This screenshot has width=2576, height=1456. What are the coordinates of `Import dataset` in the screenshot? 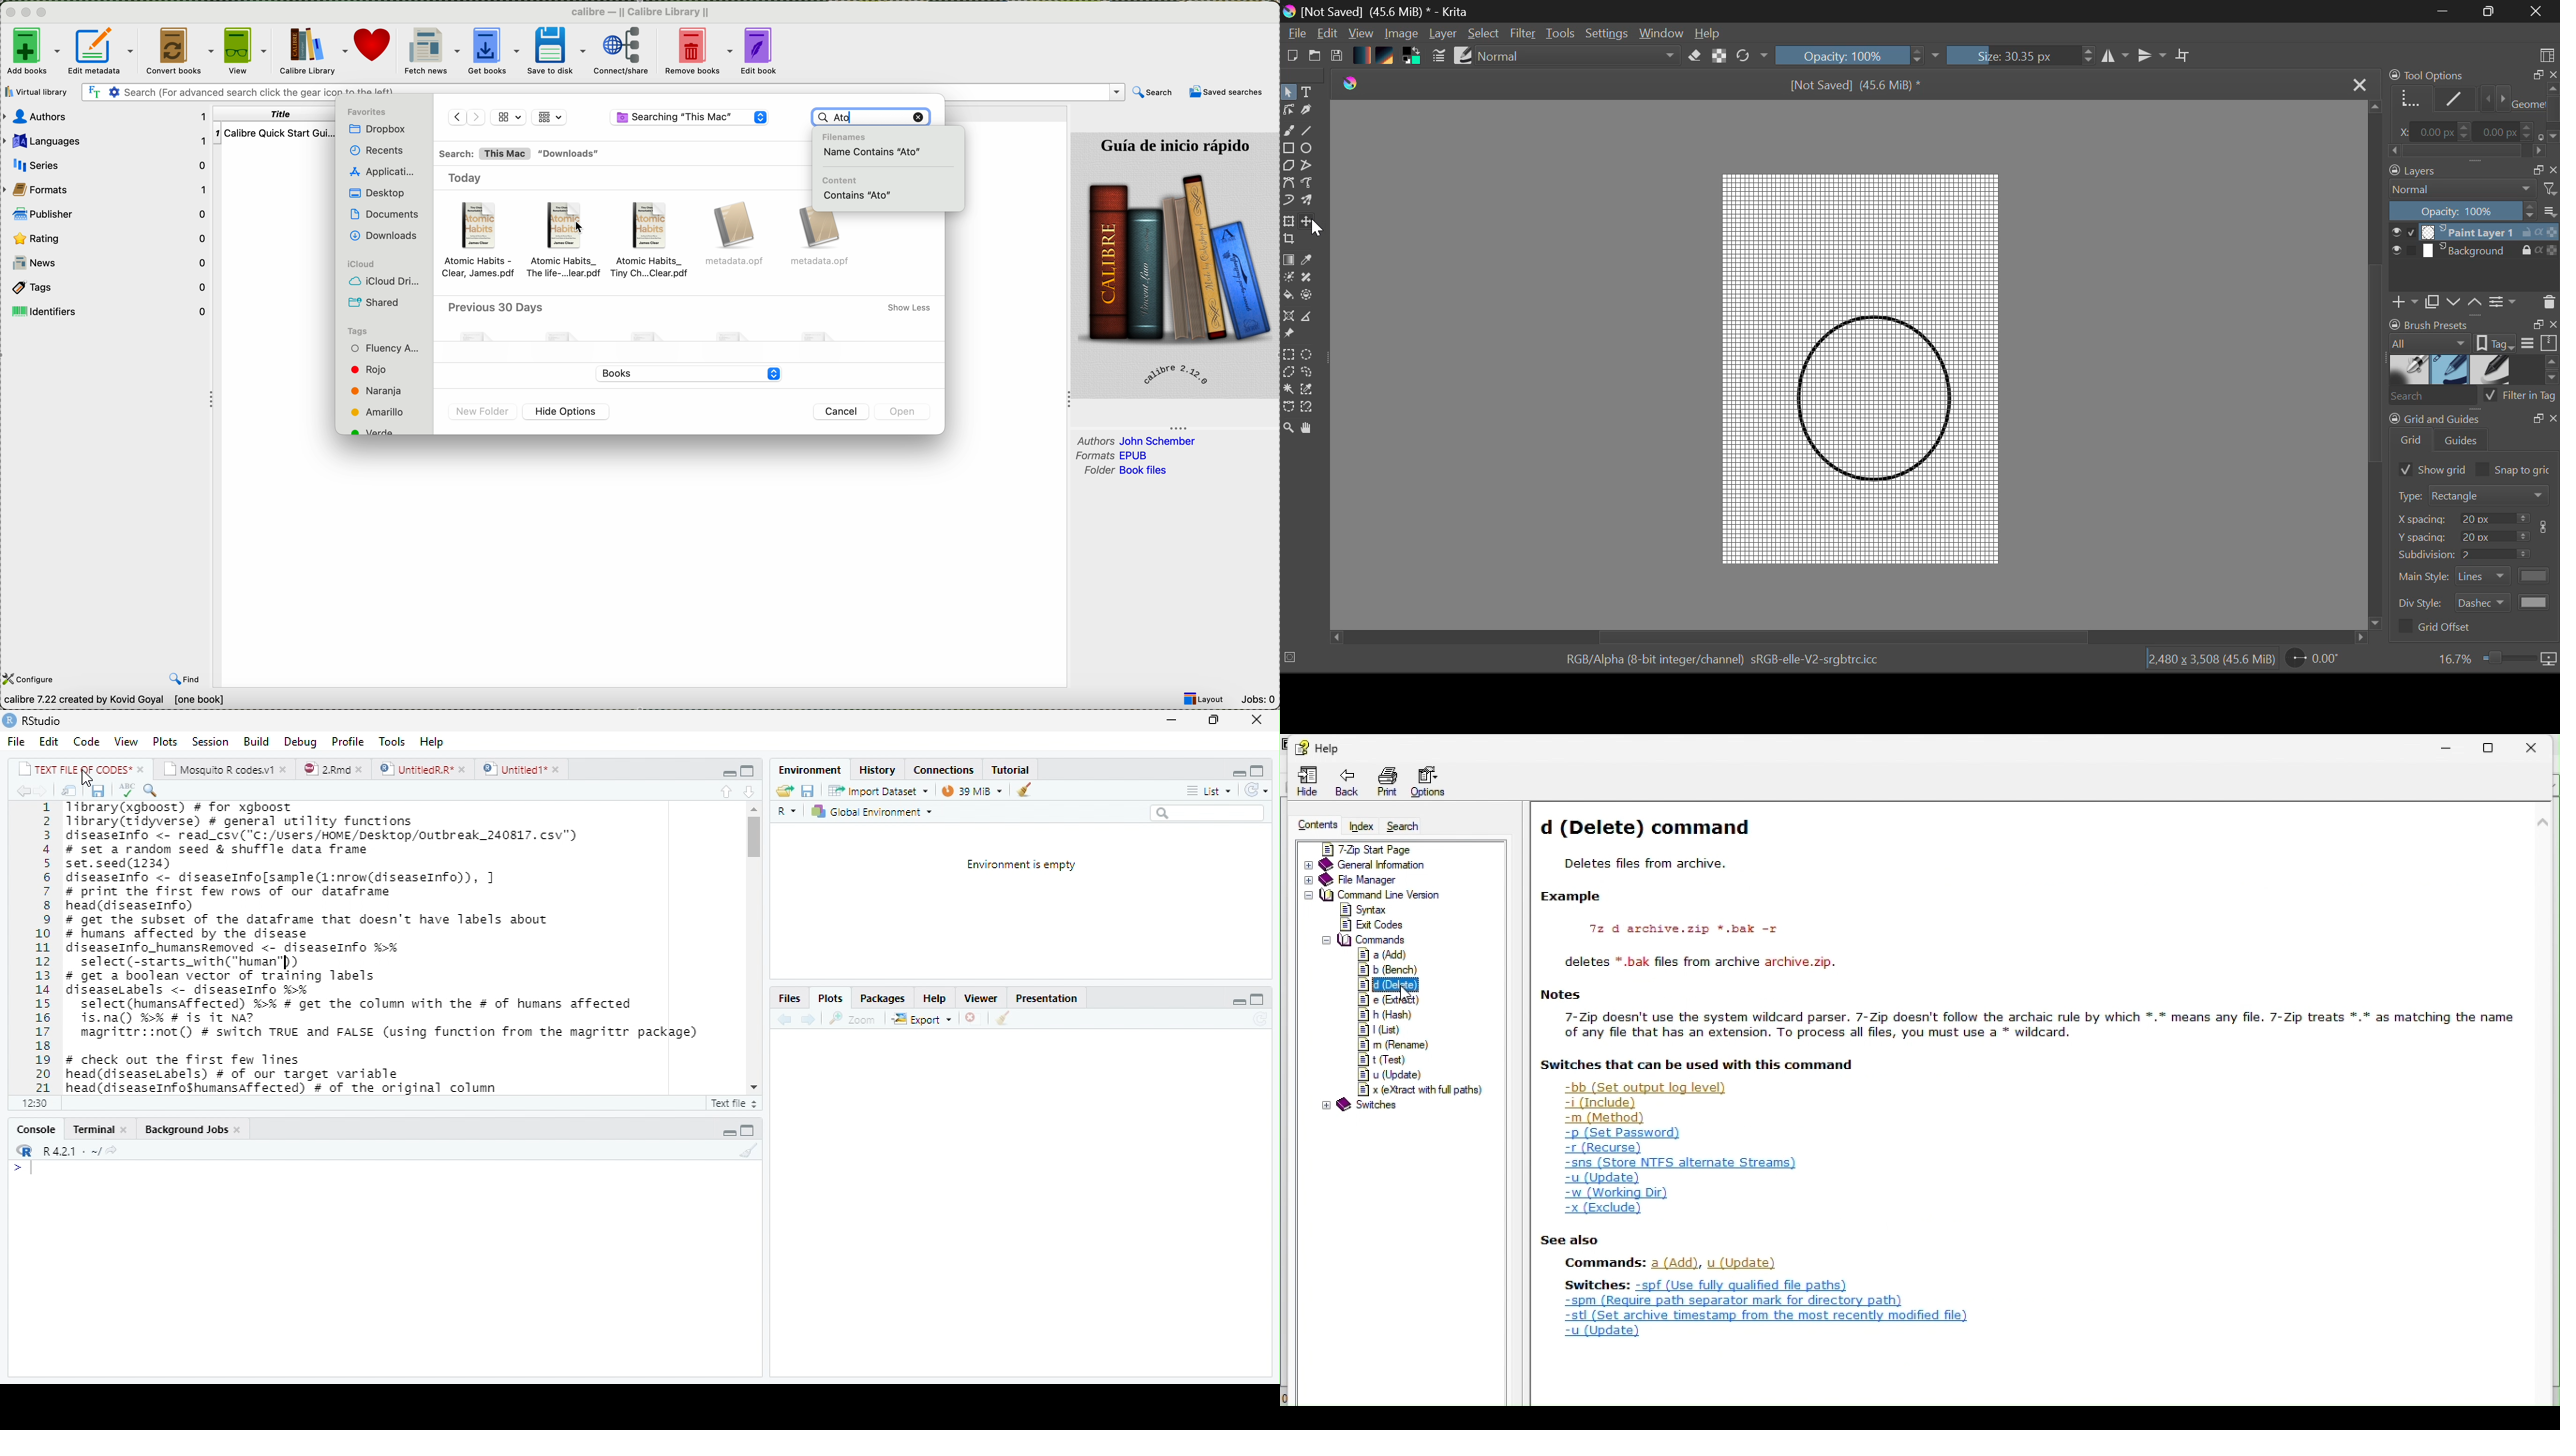 It's located at (877, 790).